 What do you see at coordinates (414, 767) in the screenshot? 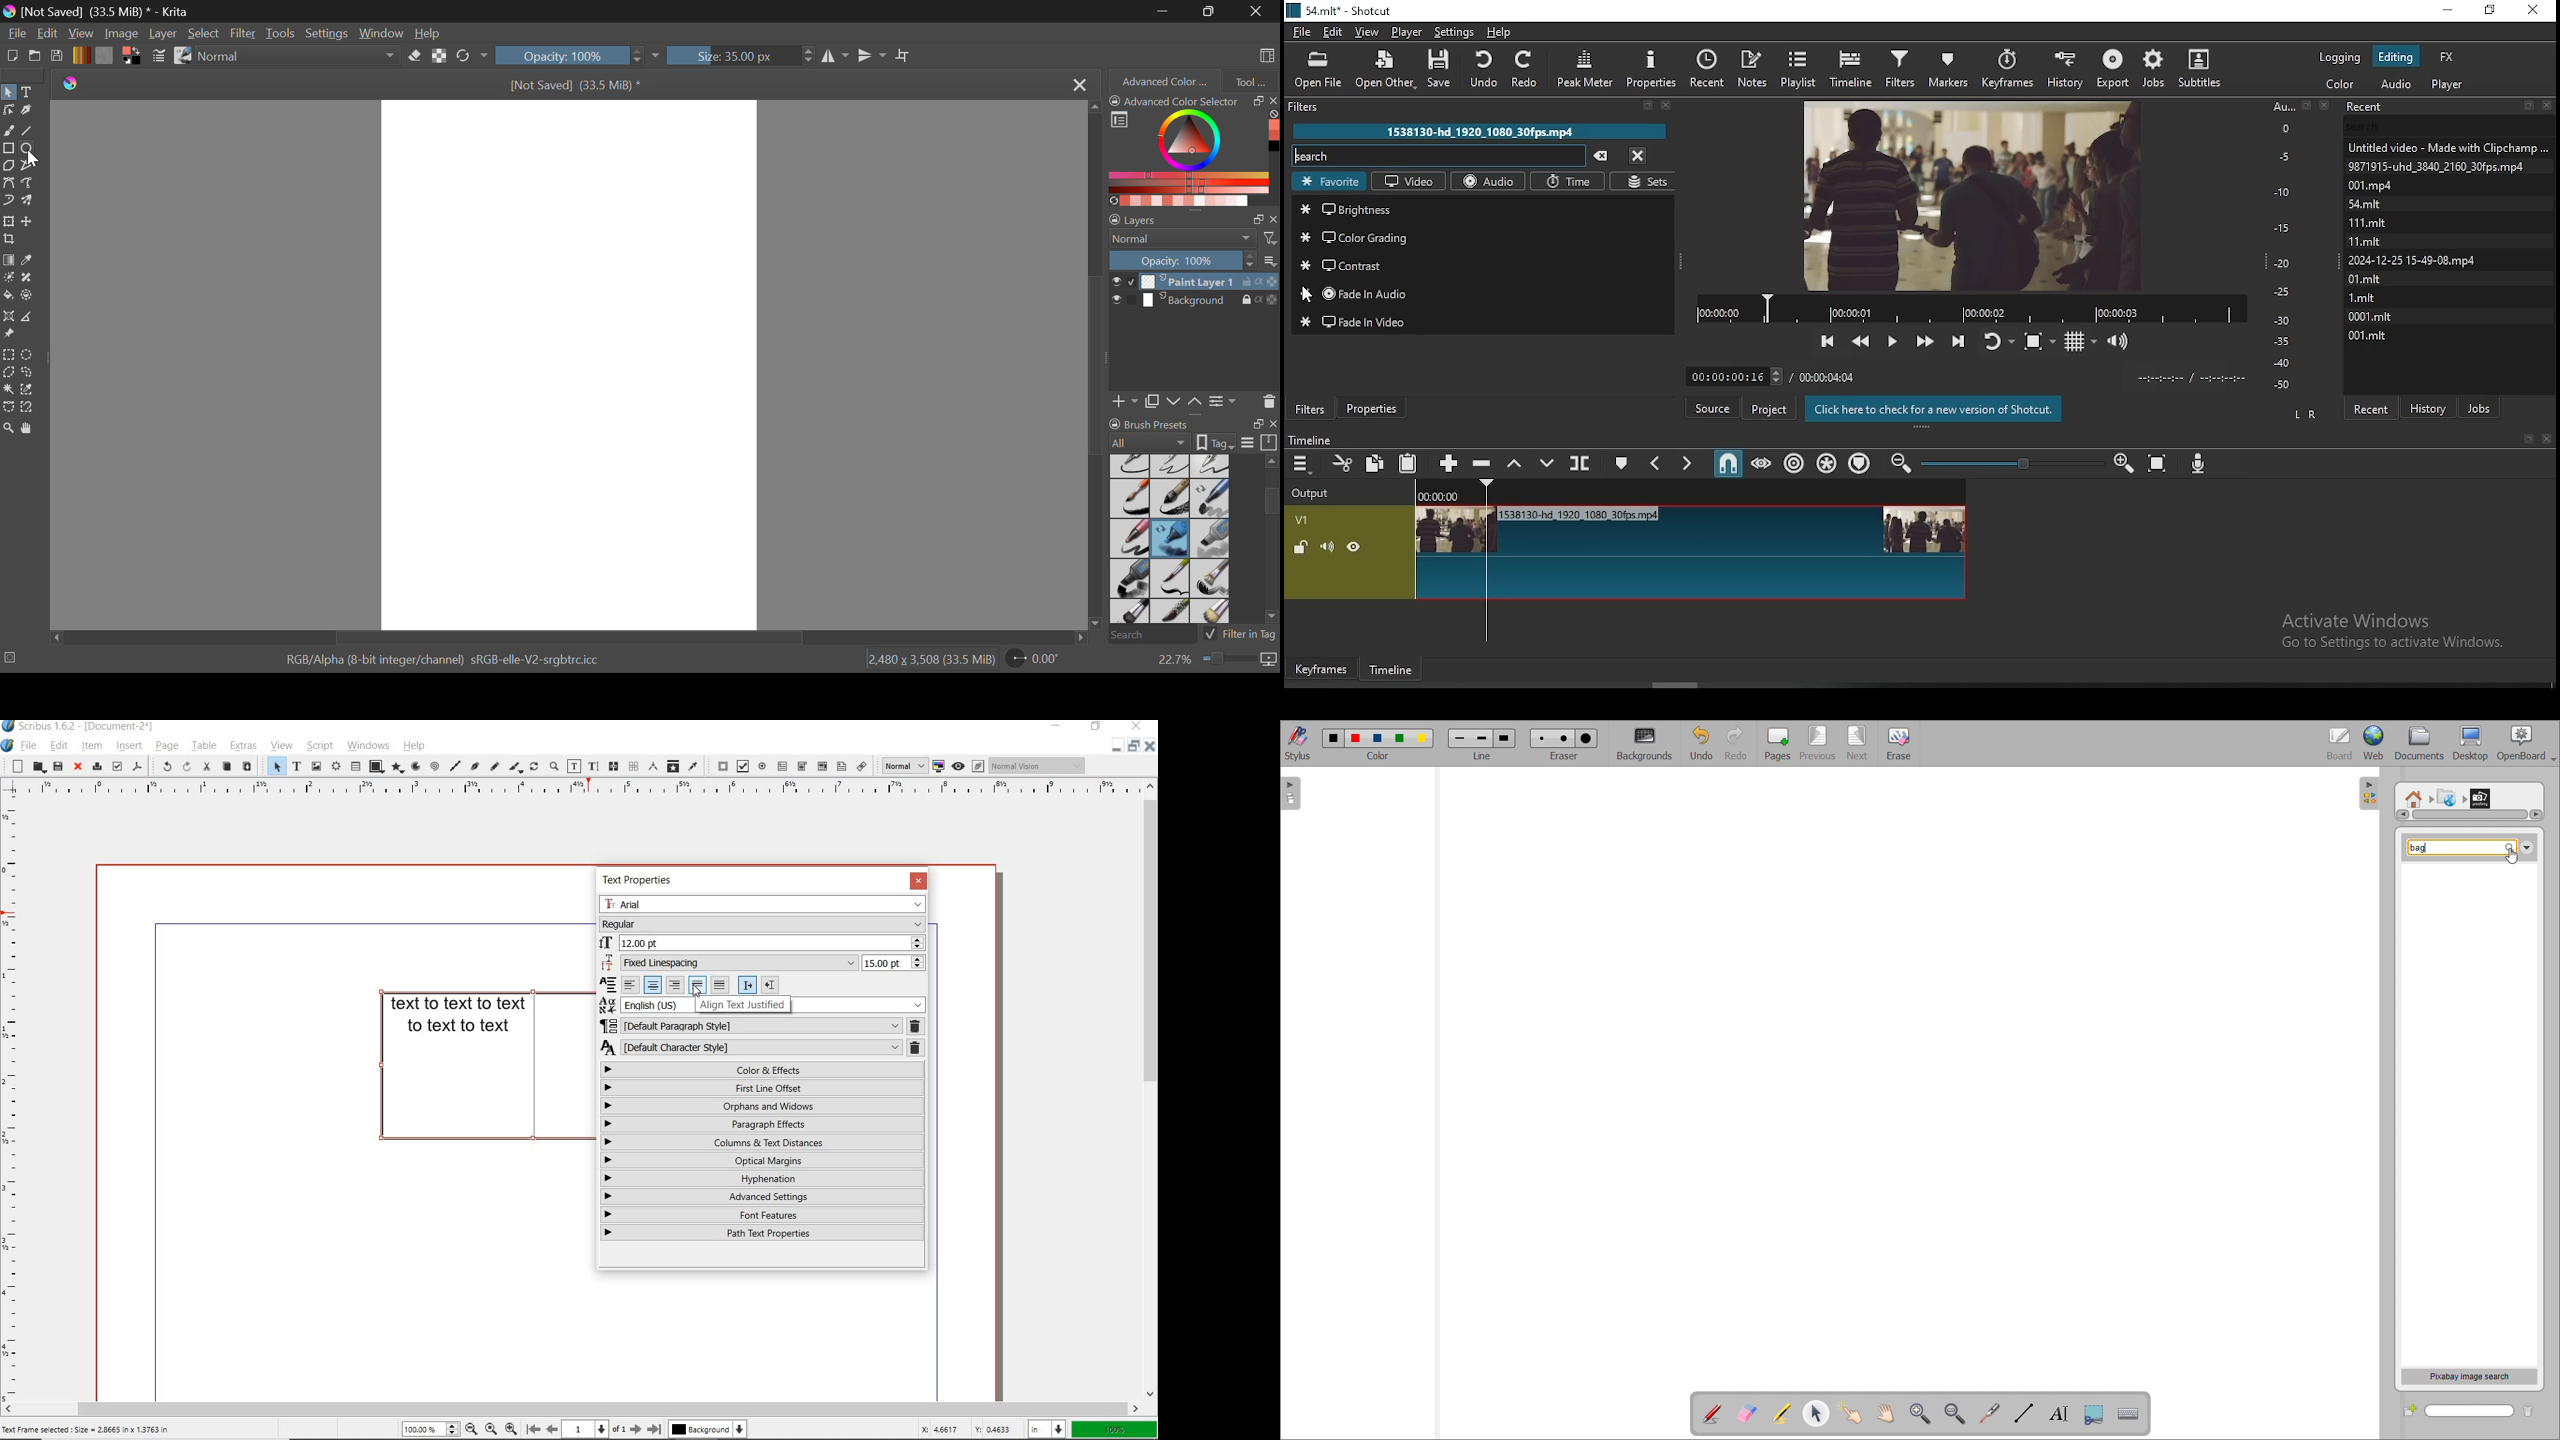
I see `arc` at bounding box center [414, 767].